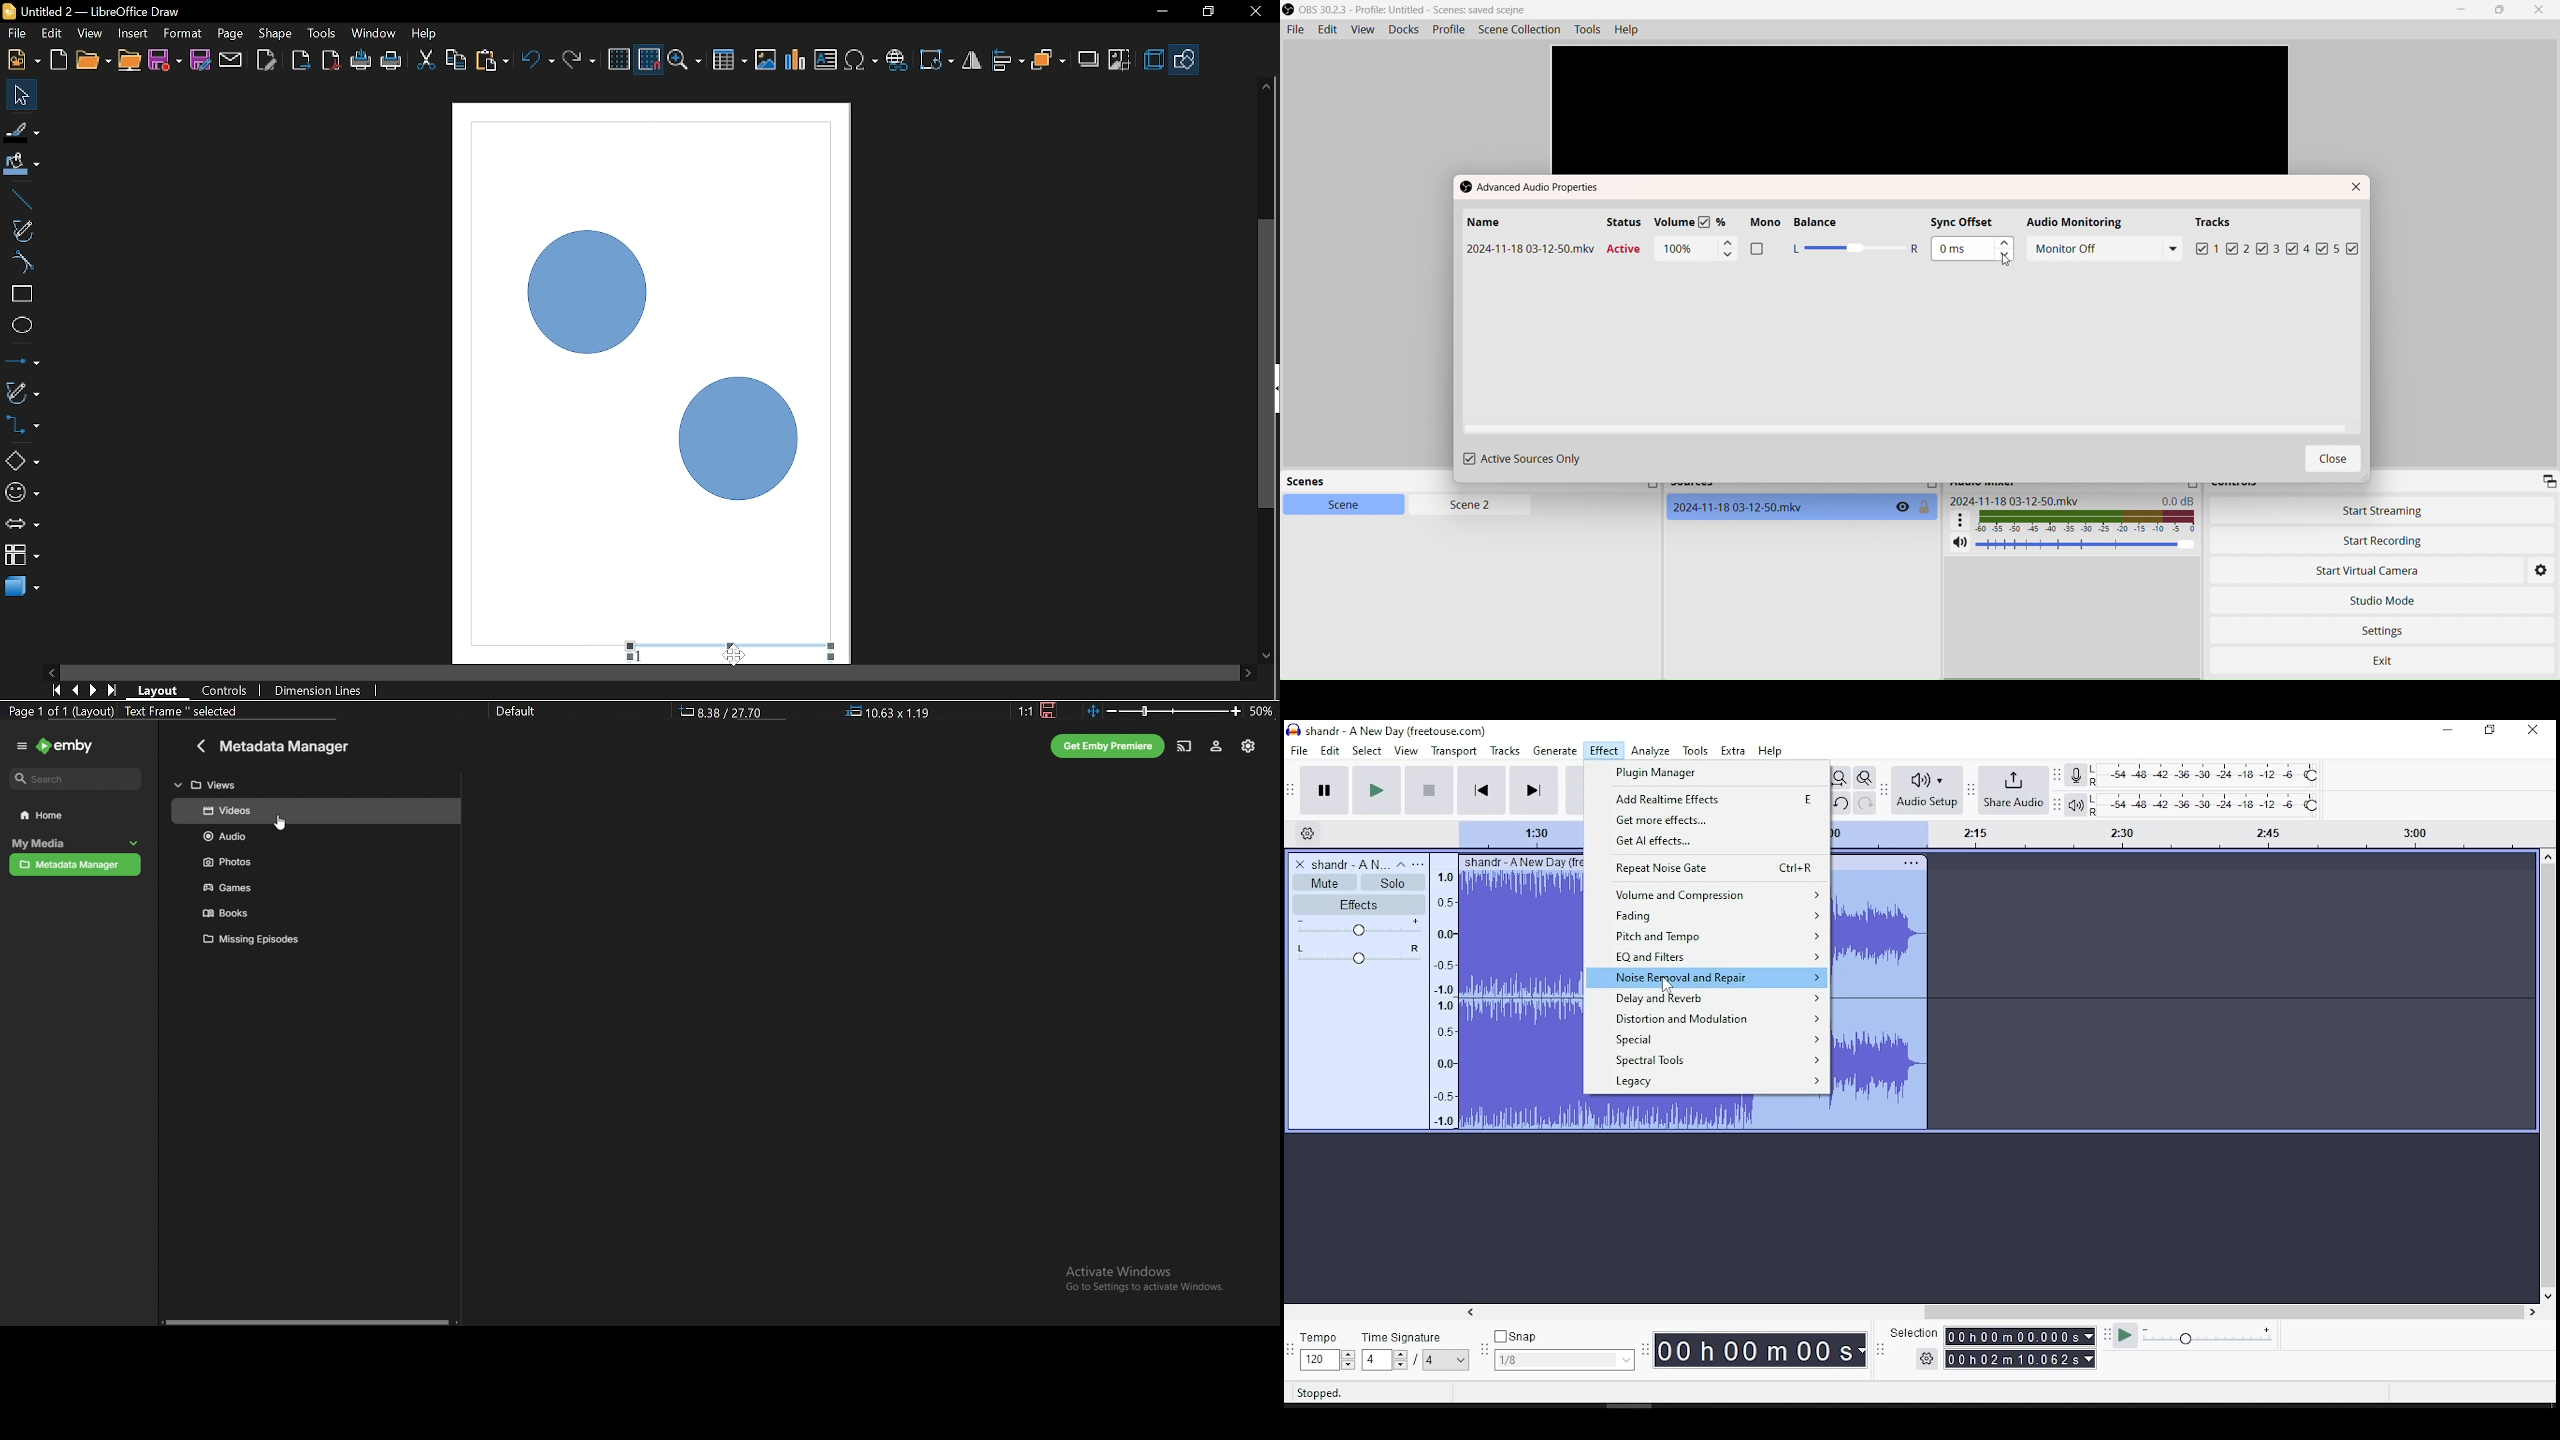  I want to click on Insert hyperlink, so click(897, 60).